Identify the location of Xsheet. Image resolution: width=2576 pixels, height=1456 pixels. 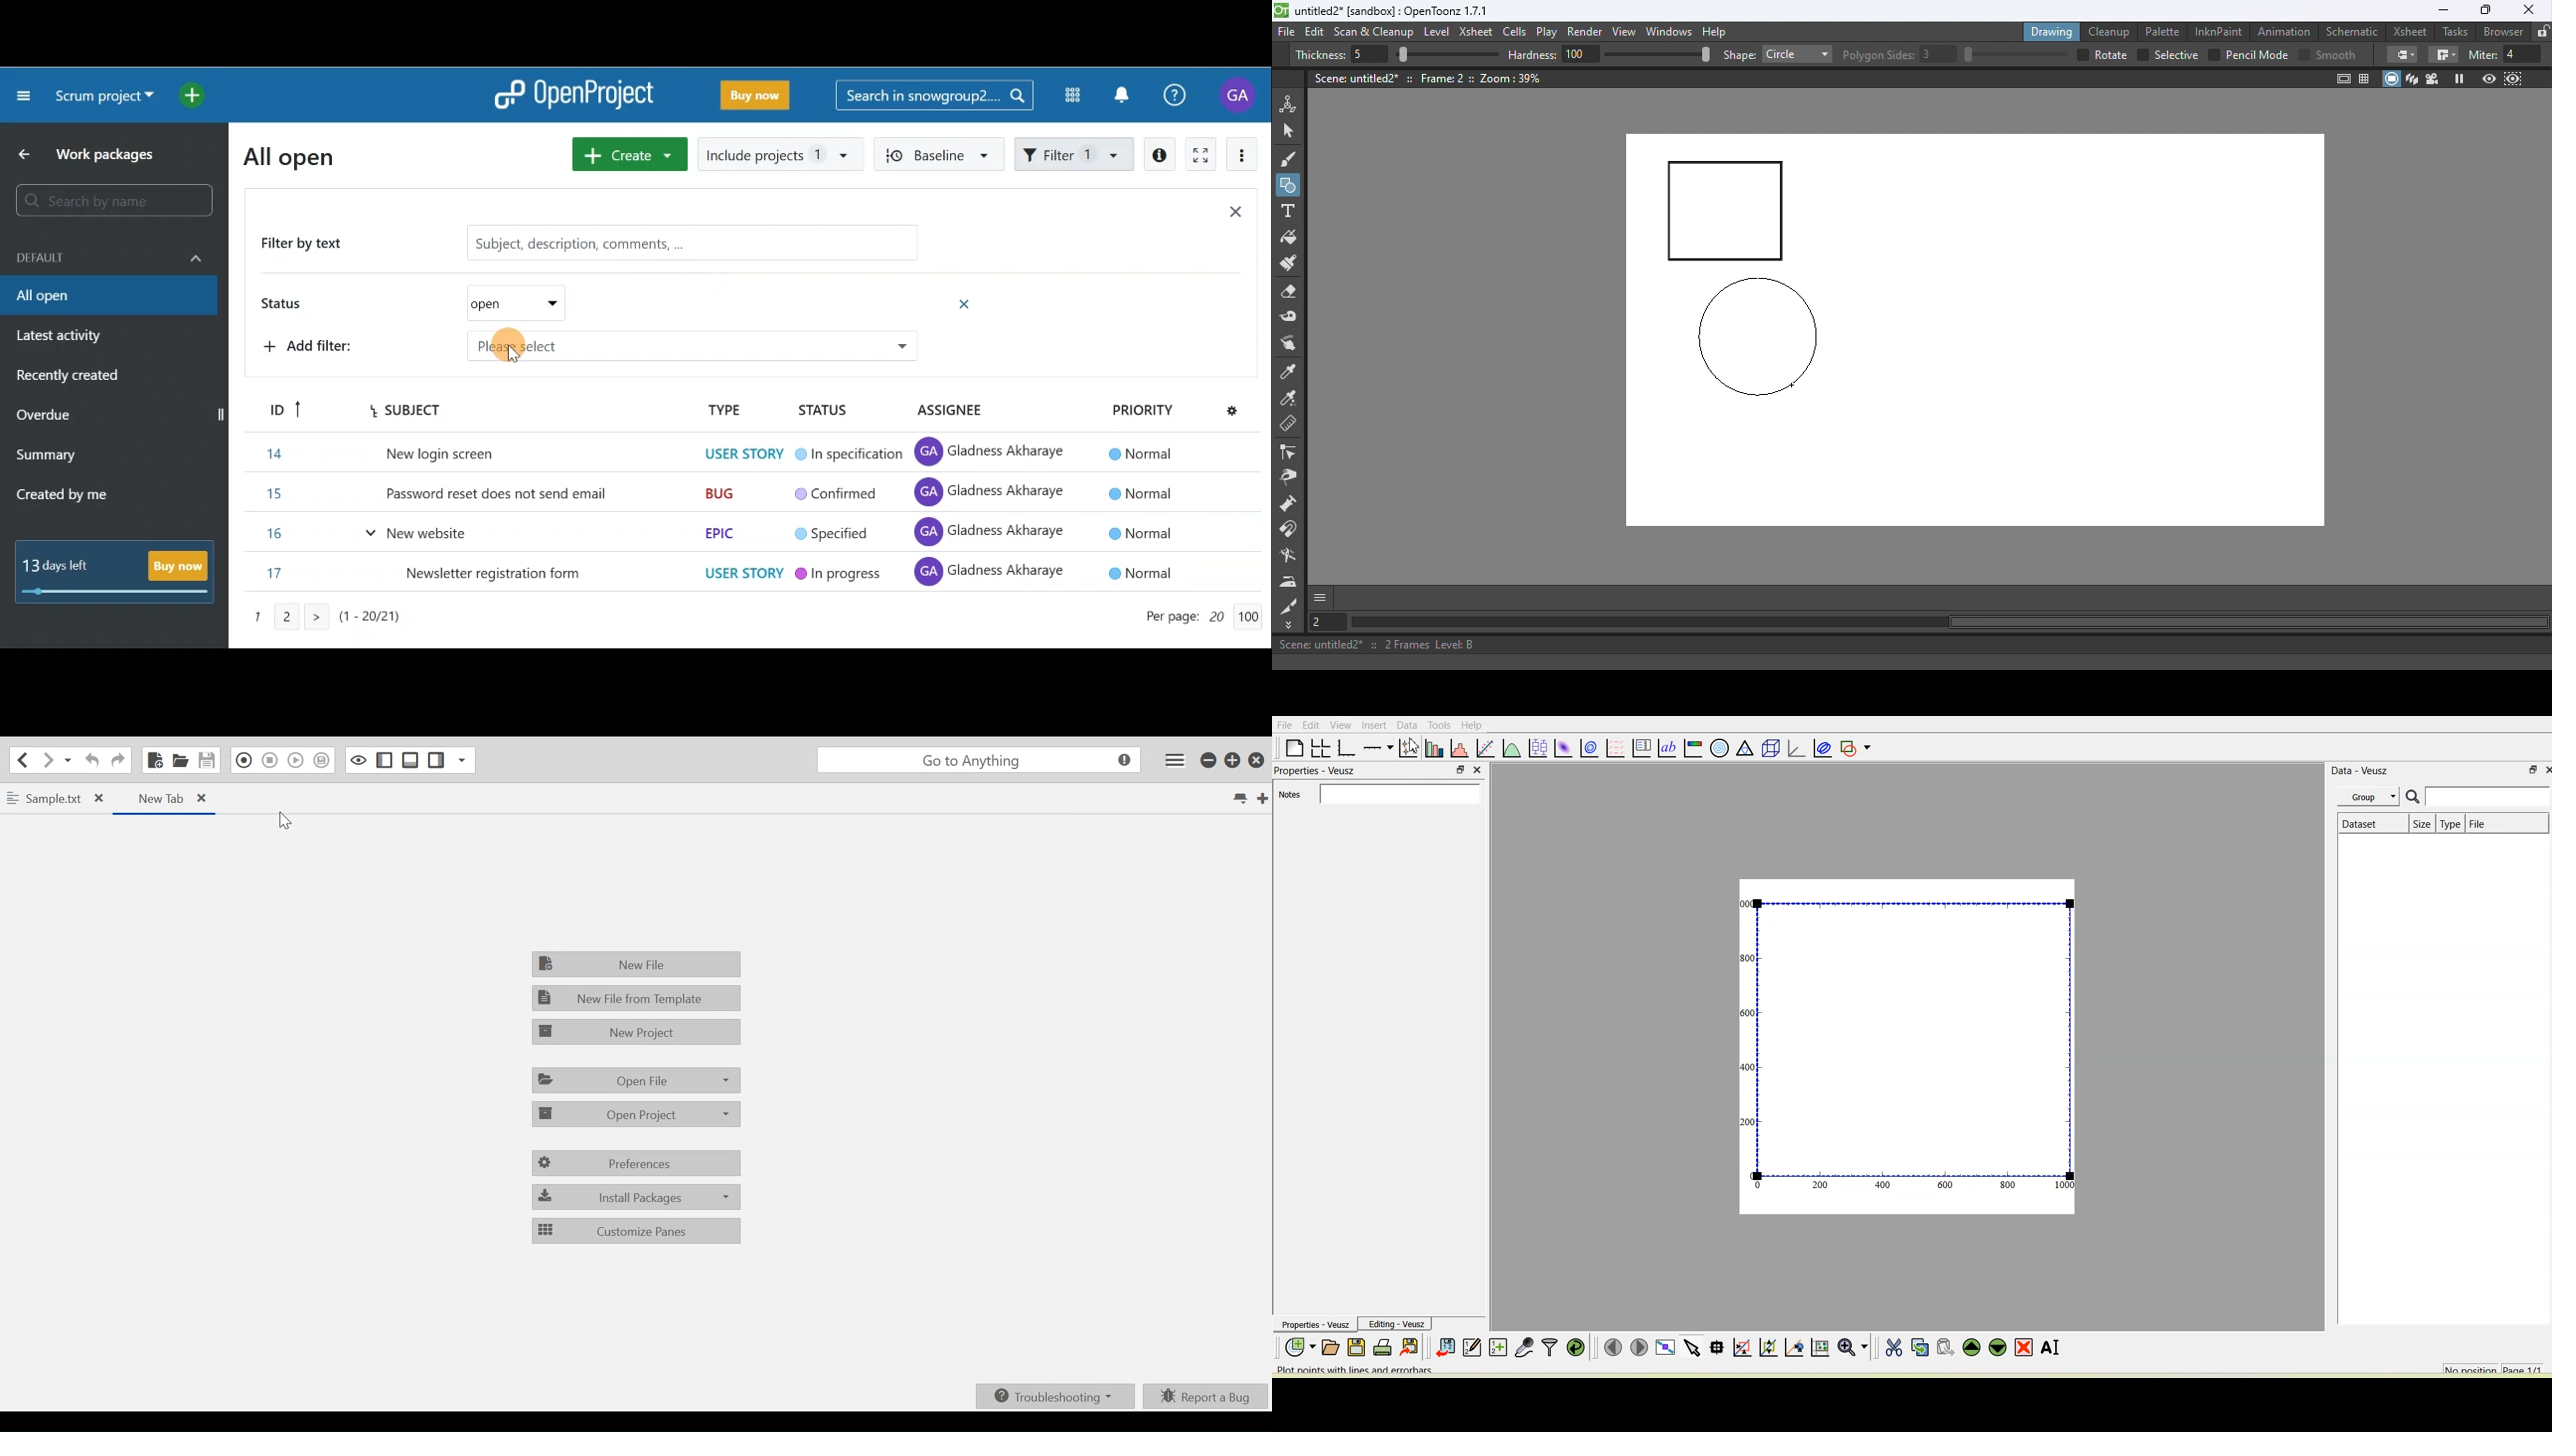
(2412, 31).